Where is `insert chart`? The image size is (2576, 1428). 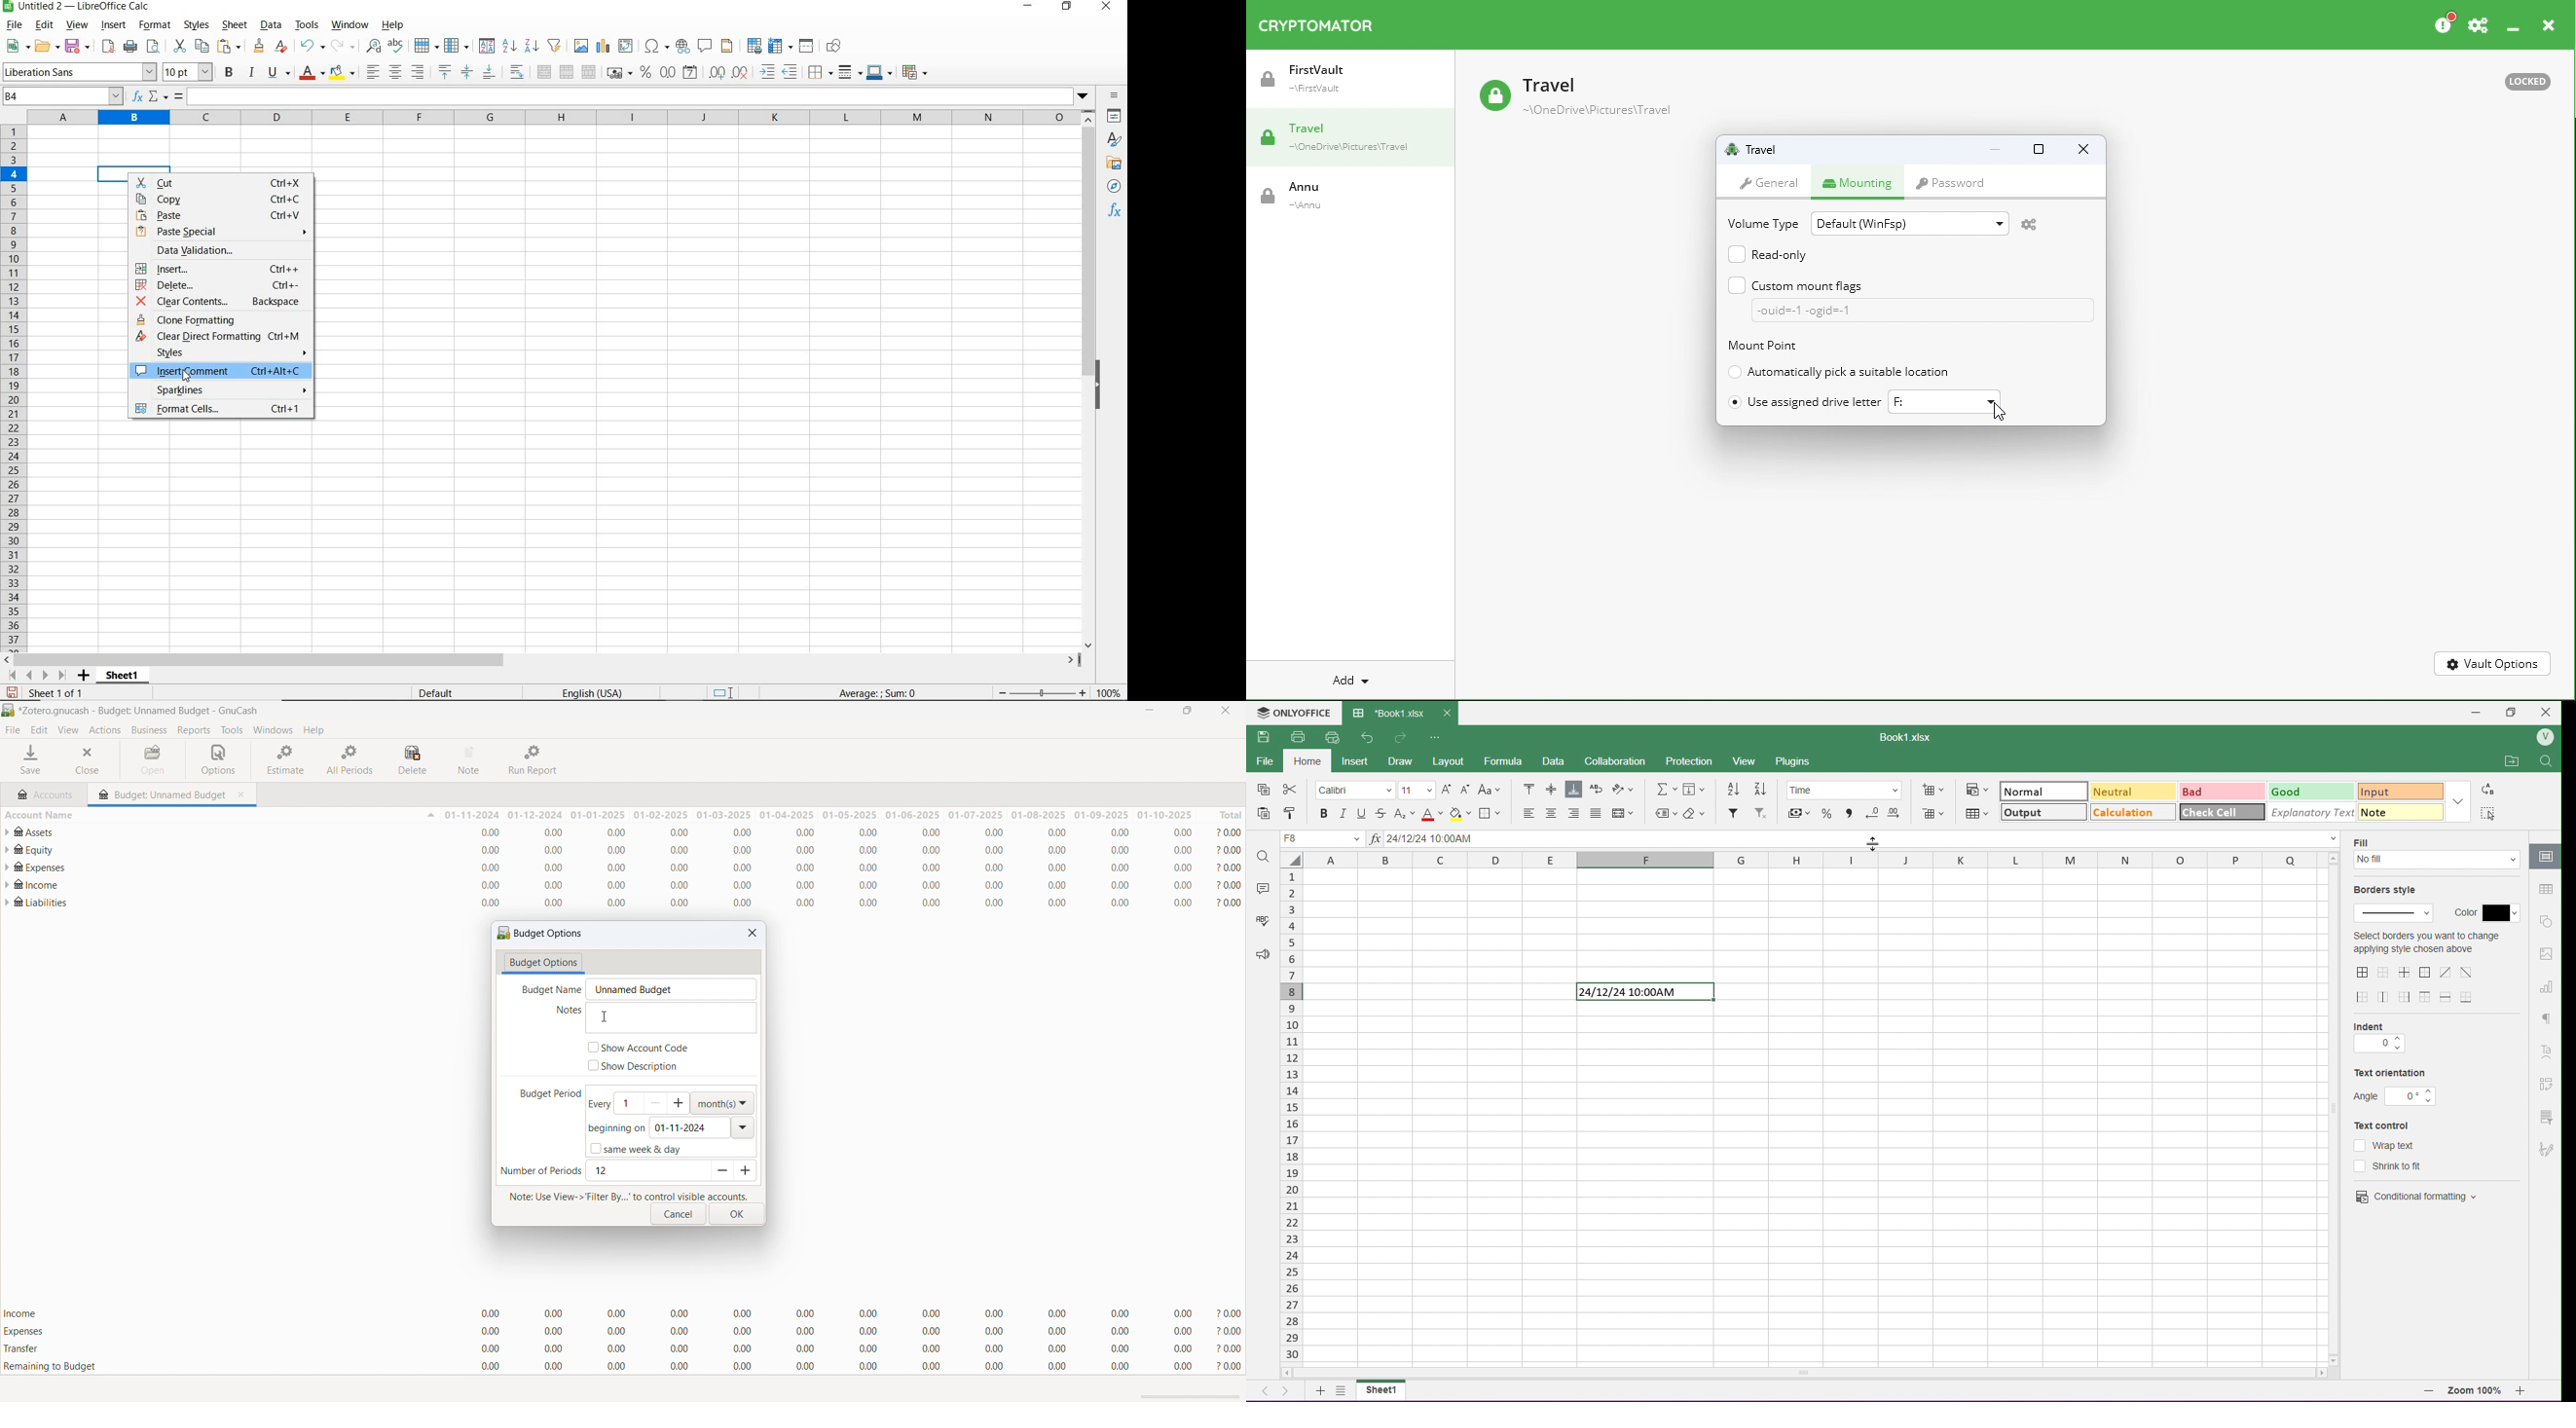 insert chart is located at coordinates (603, 47).